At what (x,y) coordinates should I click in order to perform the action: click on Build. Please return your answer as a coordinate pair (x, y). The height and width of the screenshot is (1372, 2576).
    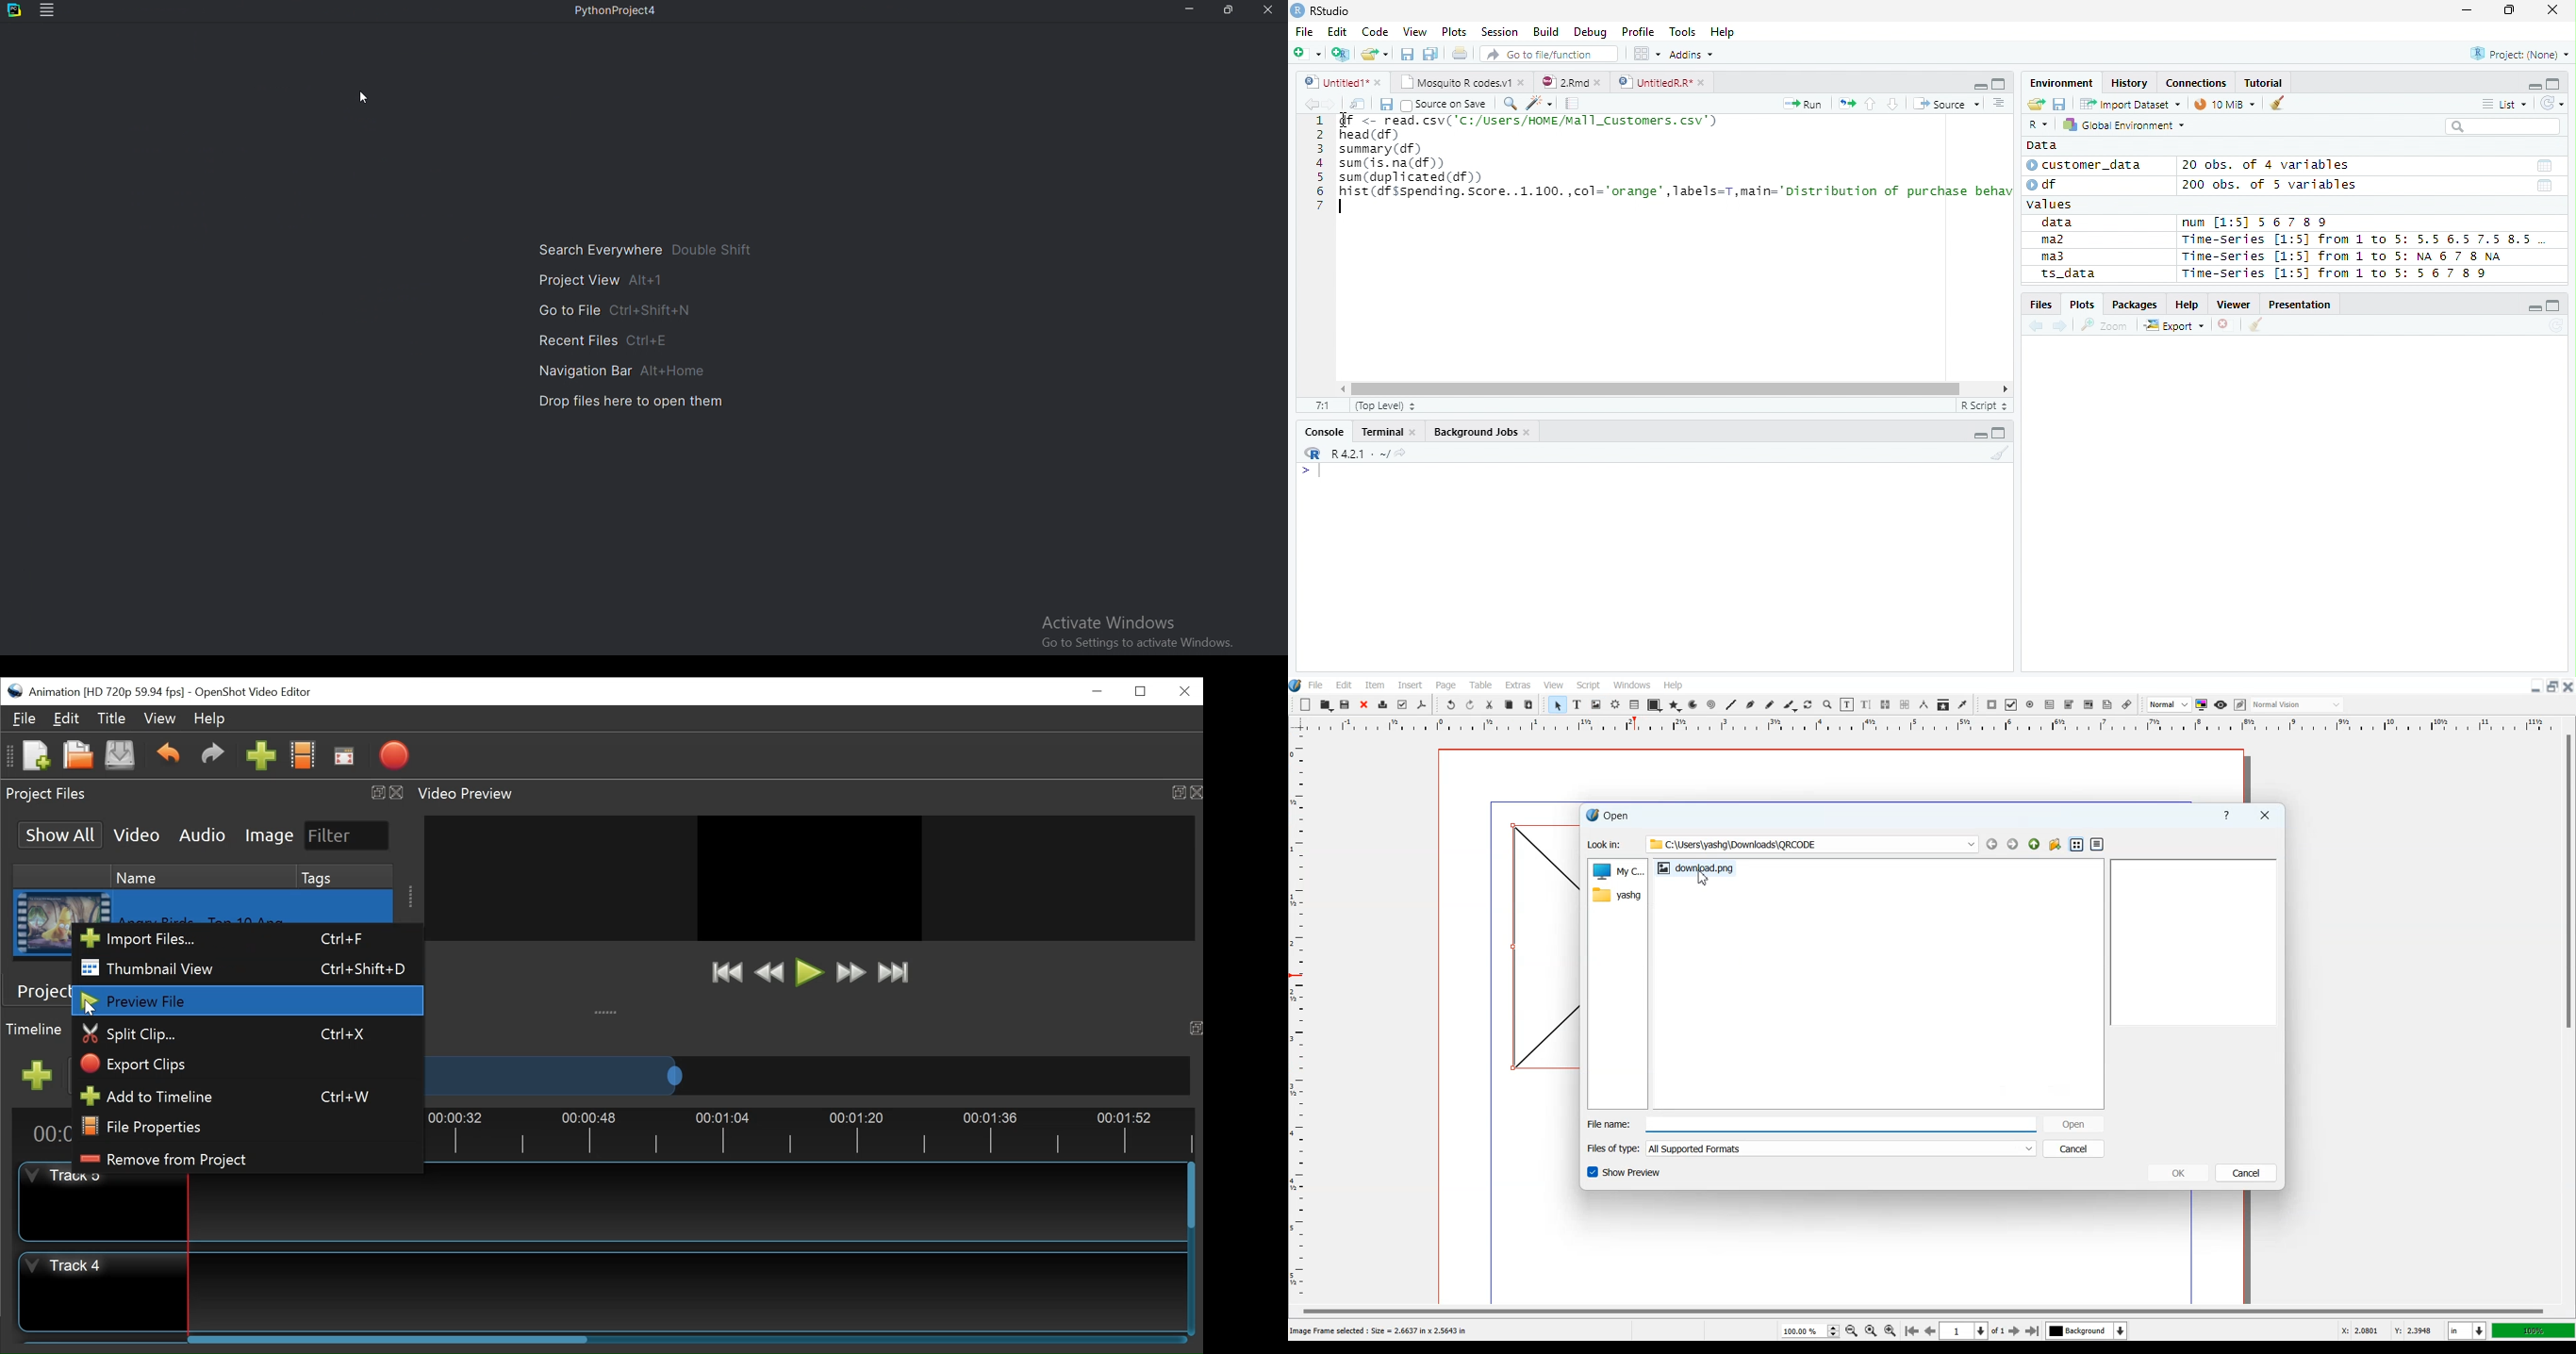
    Looking at the image, I should click on (1548, 33).